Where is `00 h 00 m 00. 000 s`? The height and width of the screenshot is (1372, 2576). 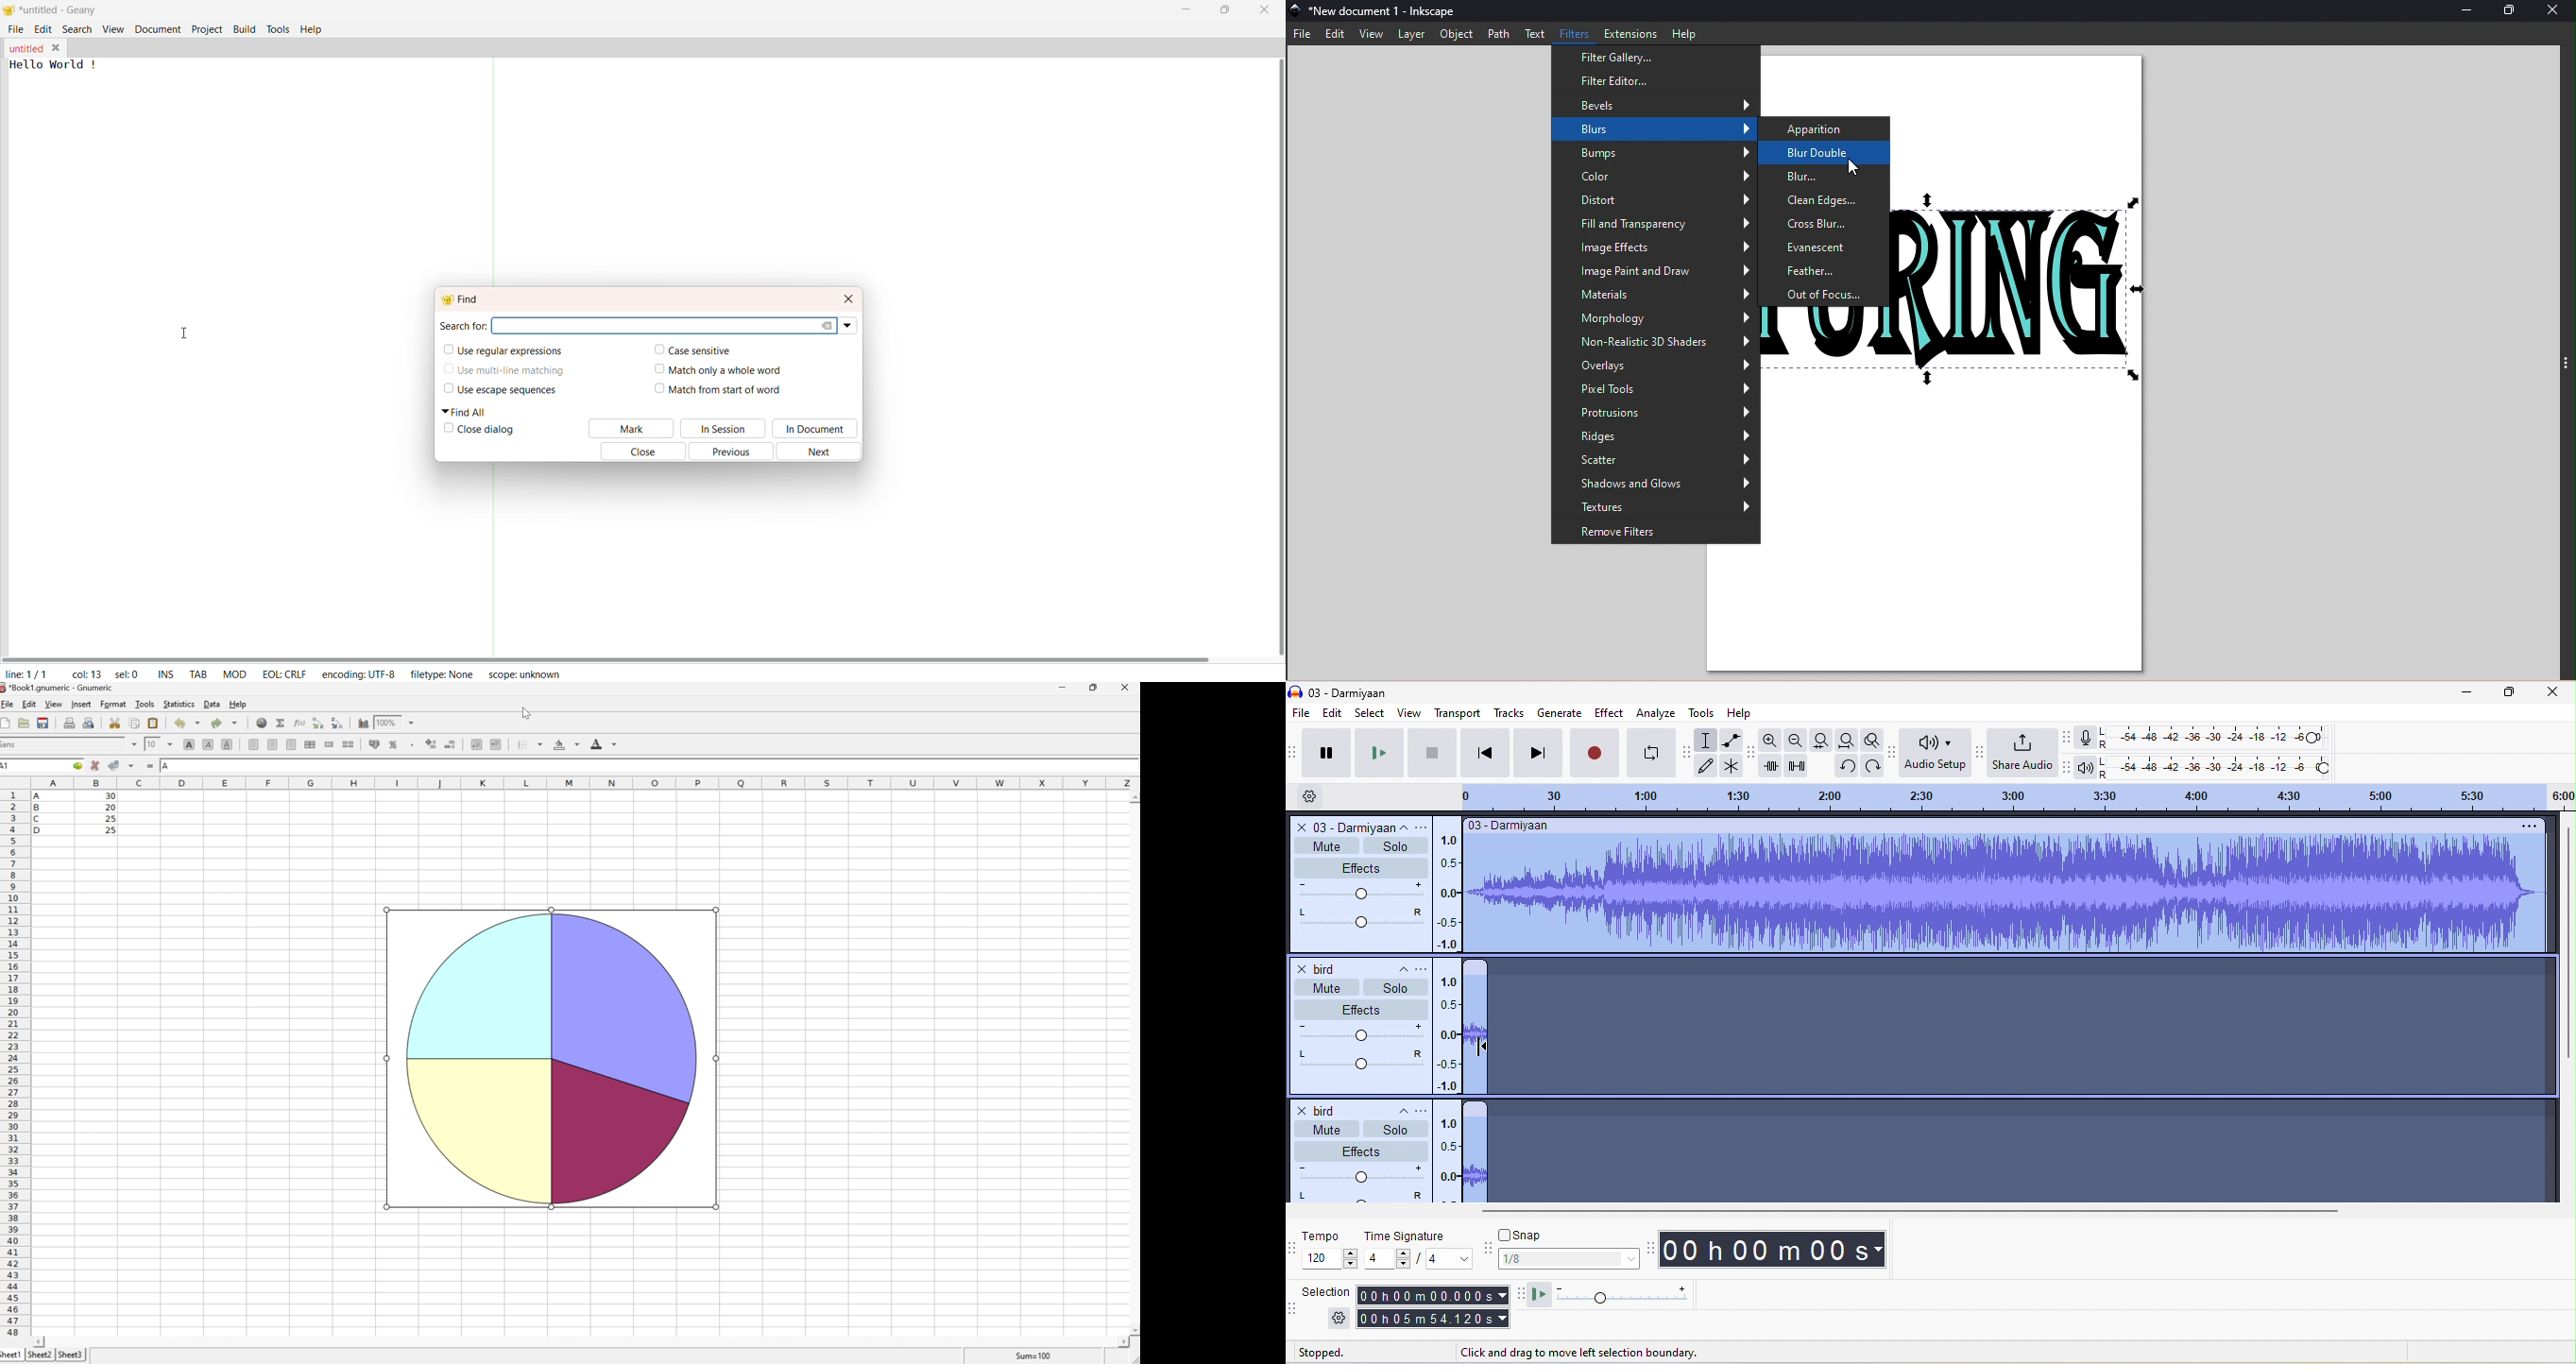
00 h 00 m 00. 000 s is located at coordinates (1430, 1291).